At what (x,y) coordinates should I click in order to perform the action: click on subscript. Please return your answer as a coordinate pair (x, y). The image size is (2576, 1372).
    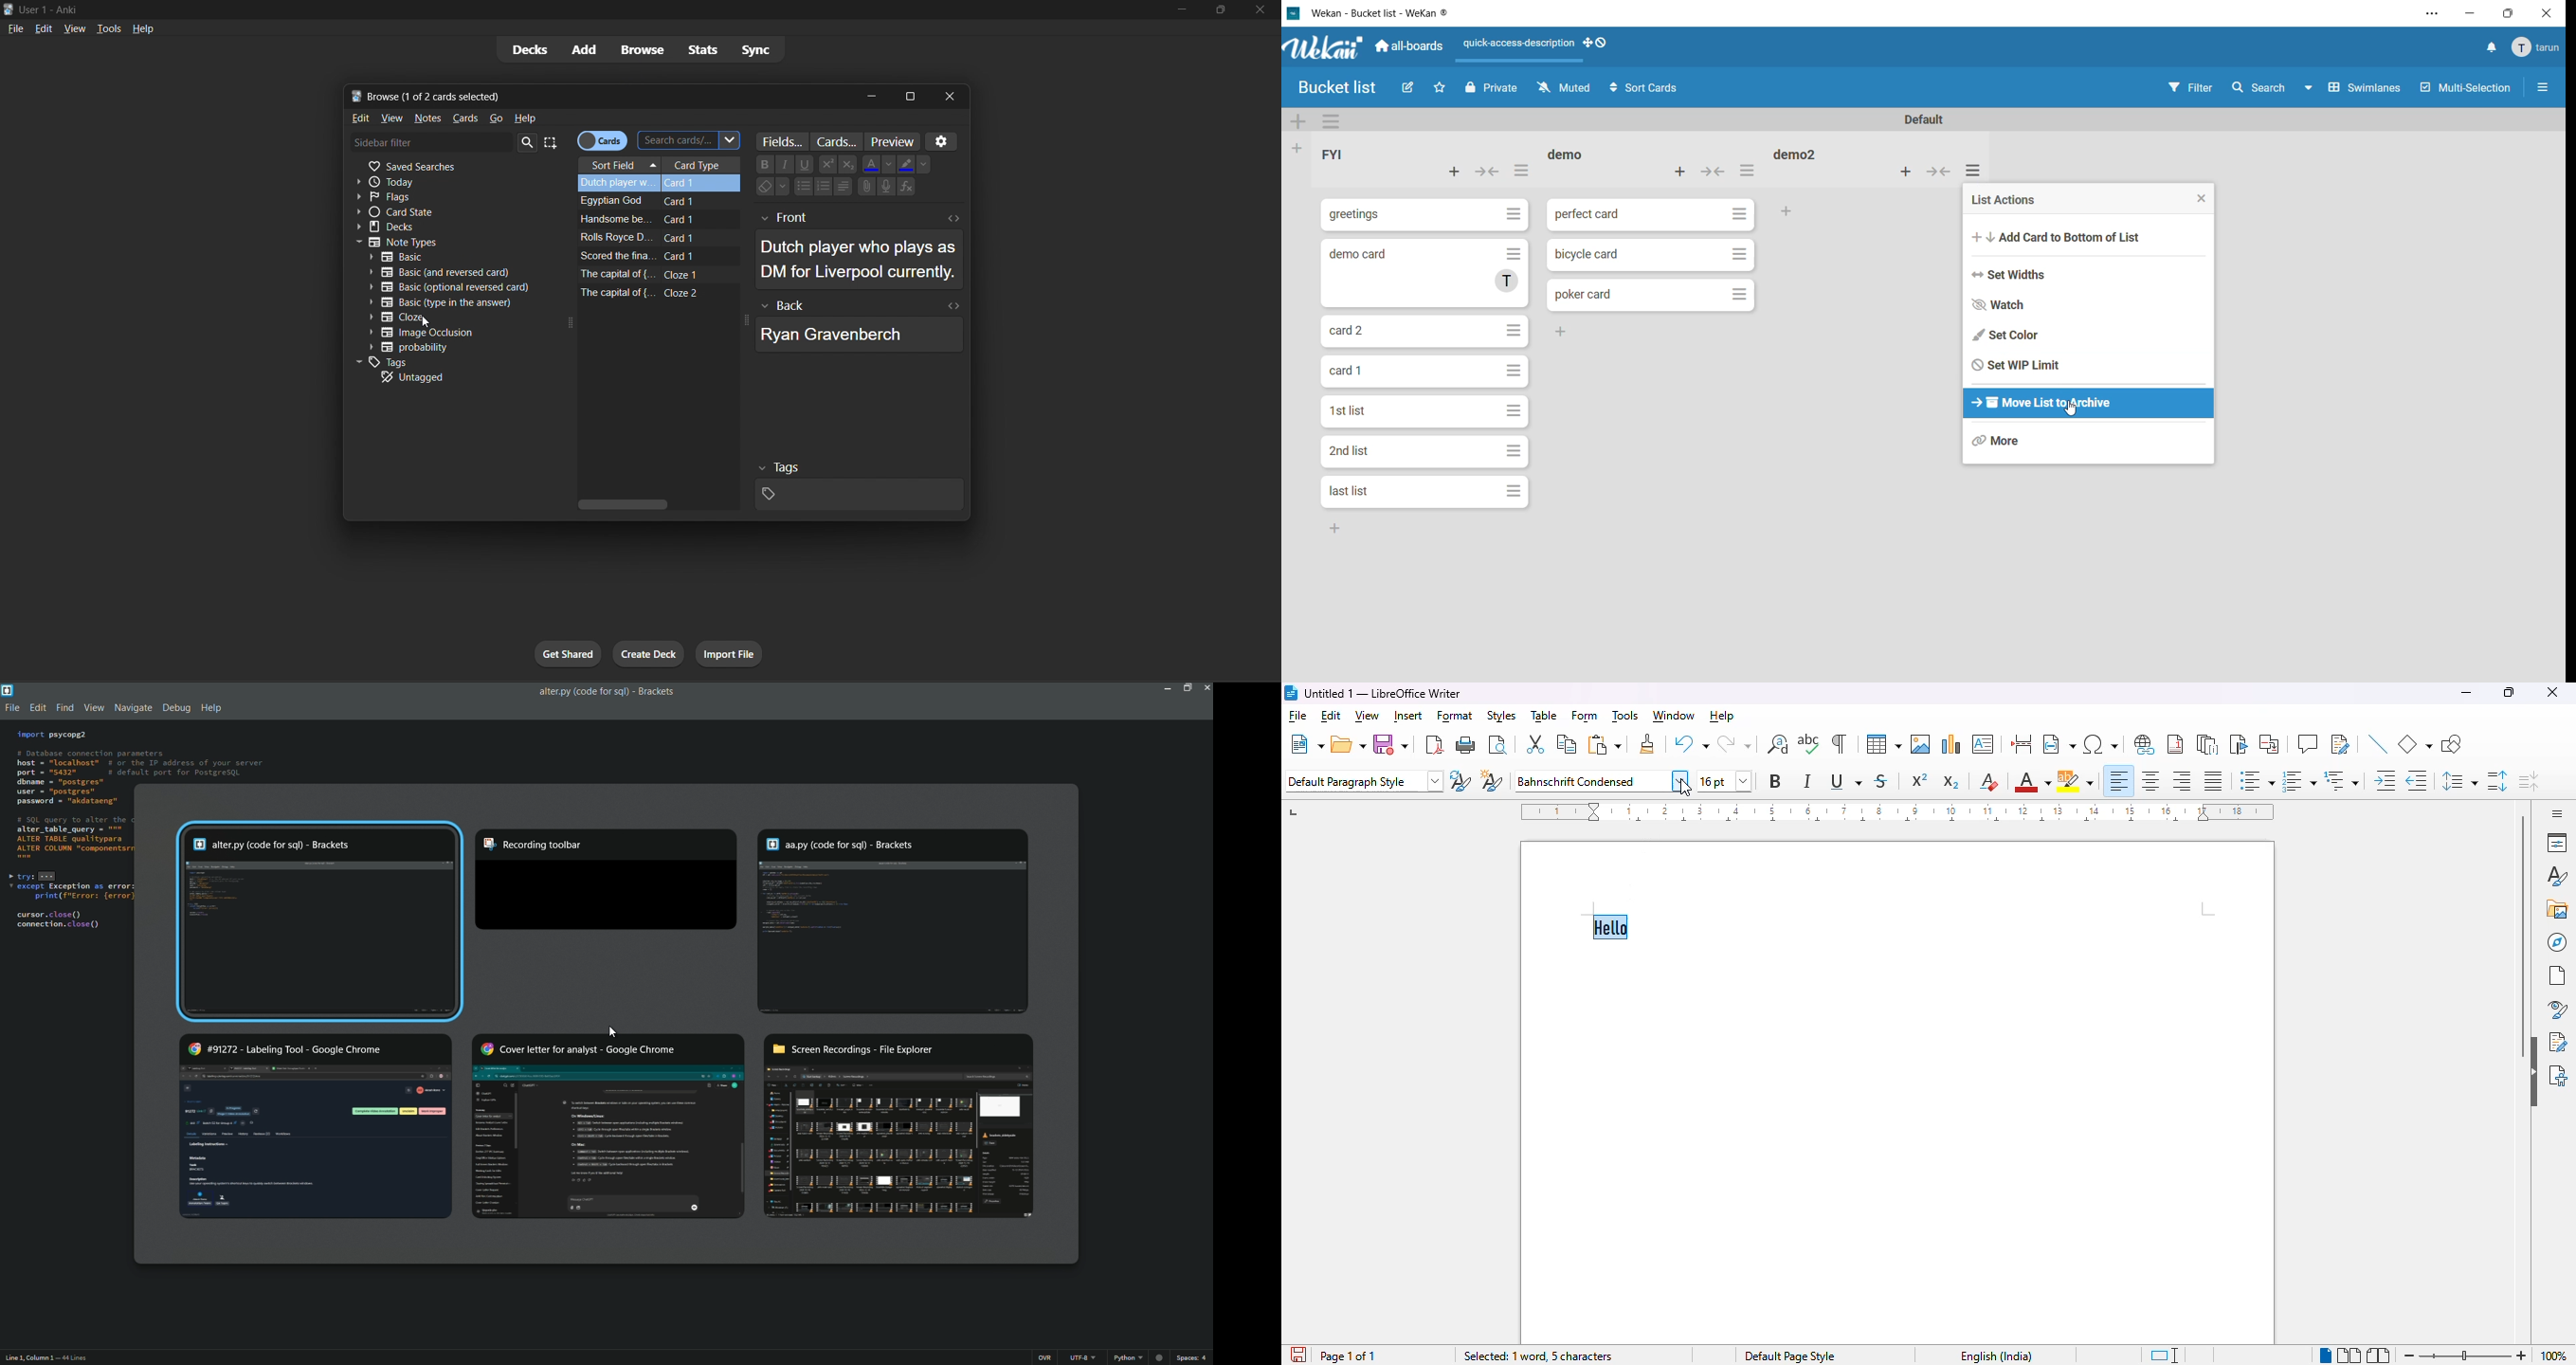
    Looking at the image, I should click on (1952, 782).